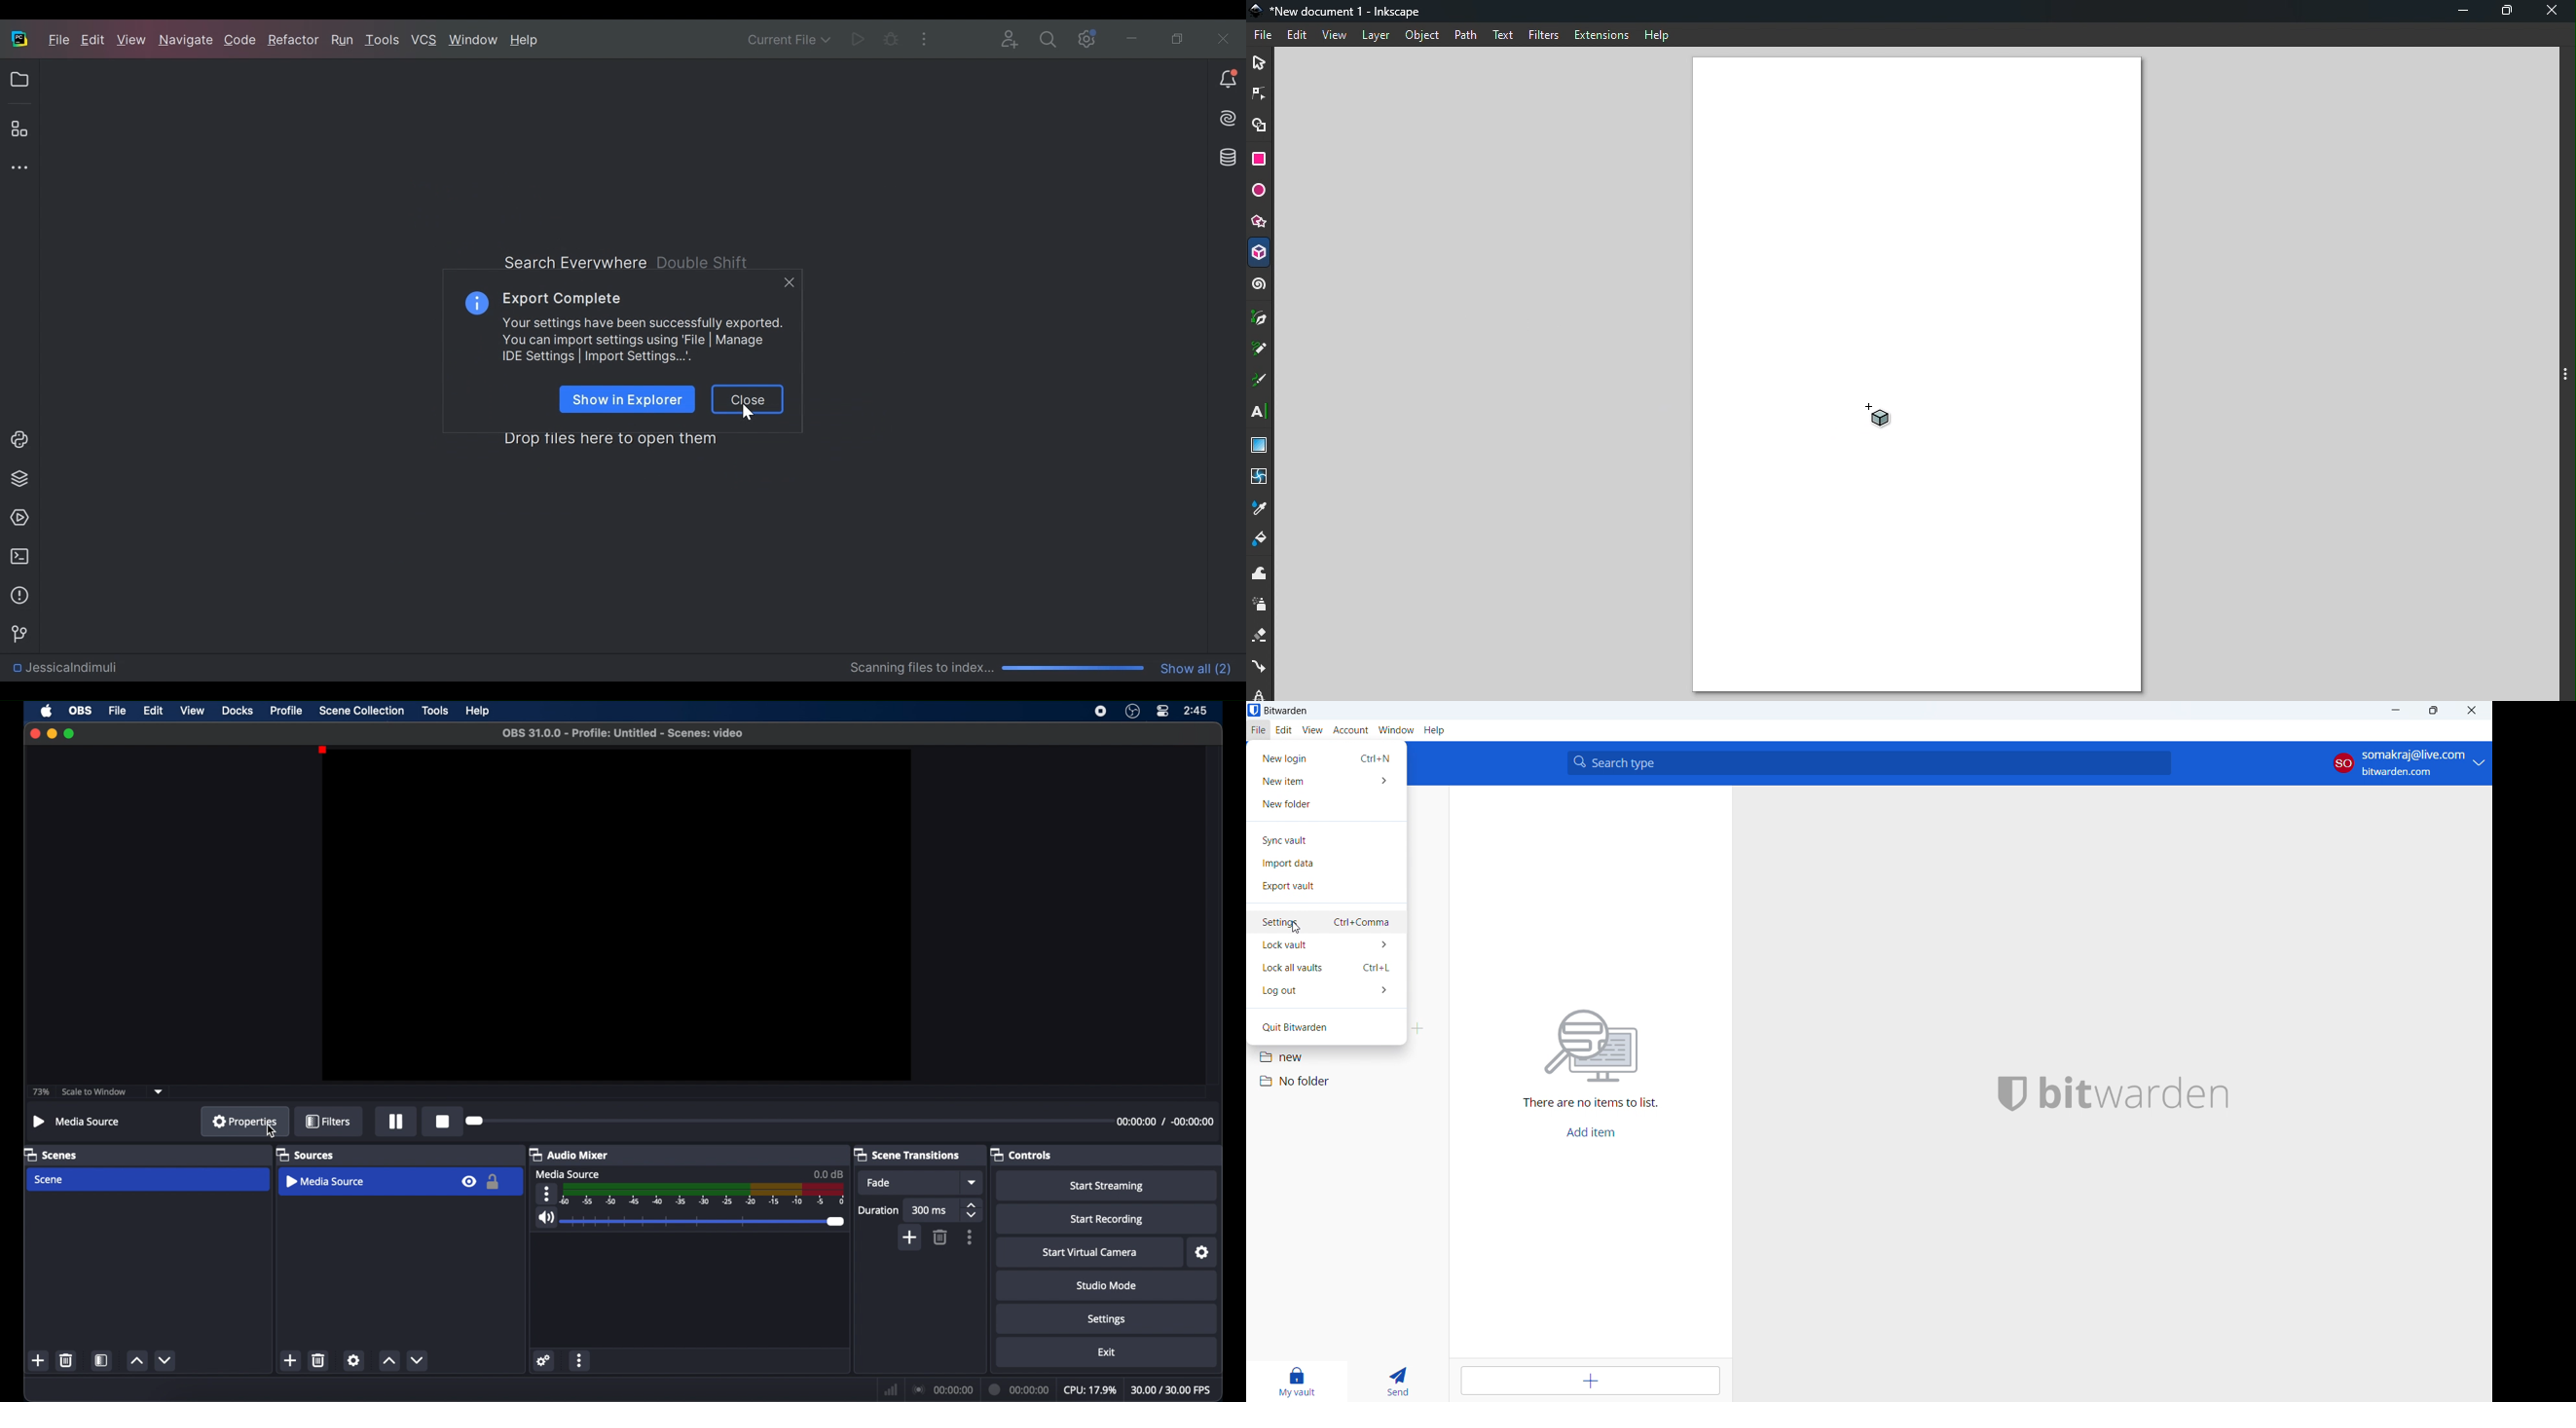 This screenshot has height=1428, width=2576. Describe the element at coordinates (890, 1390) in the screenshot. I see `network` at that location.